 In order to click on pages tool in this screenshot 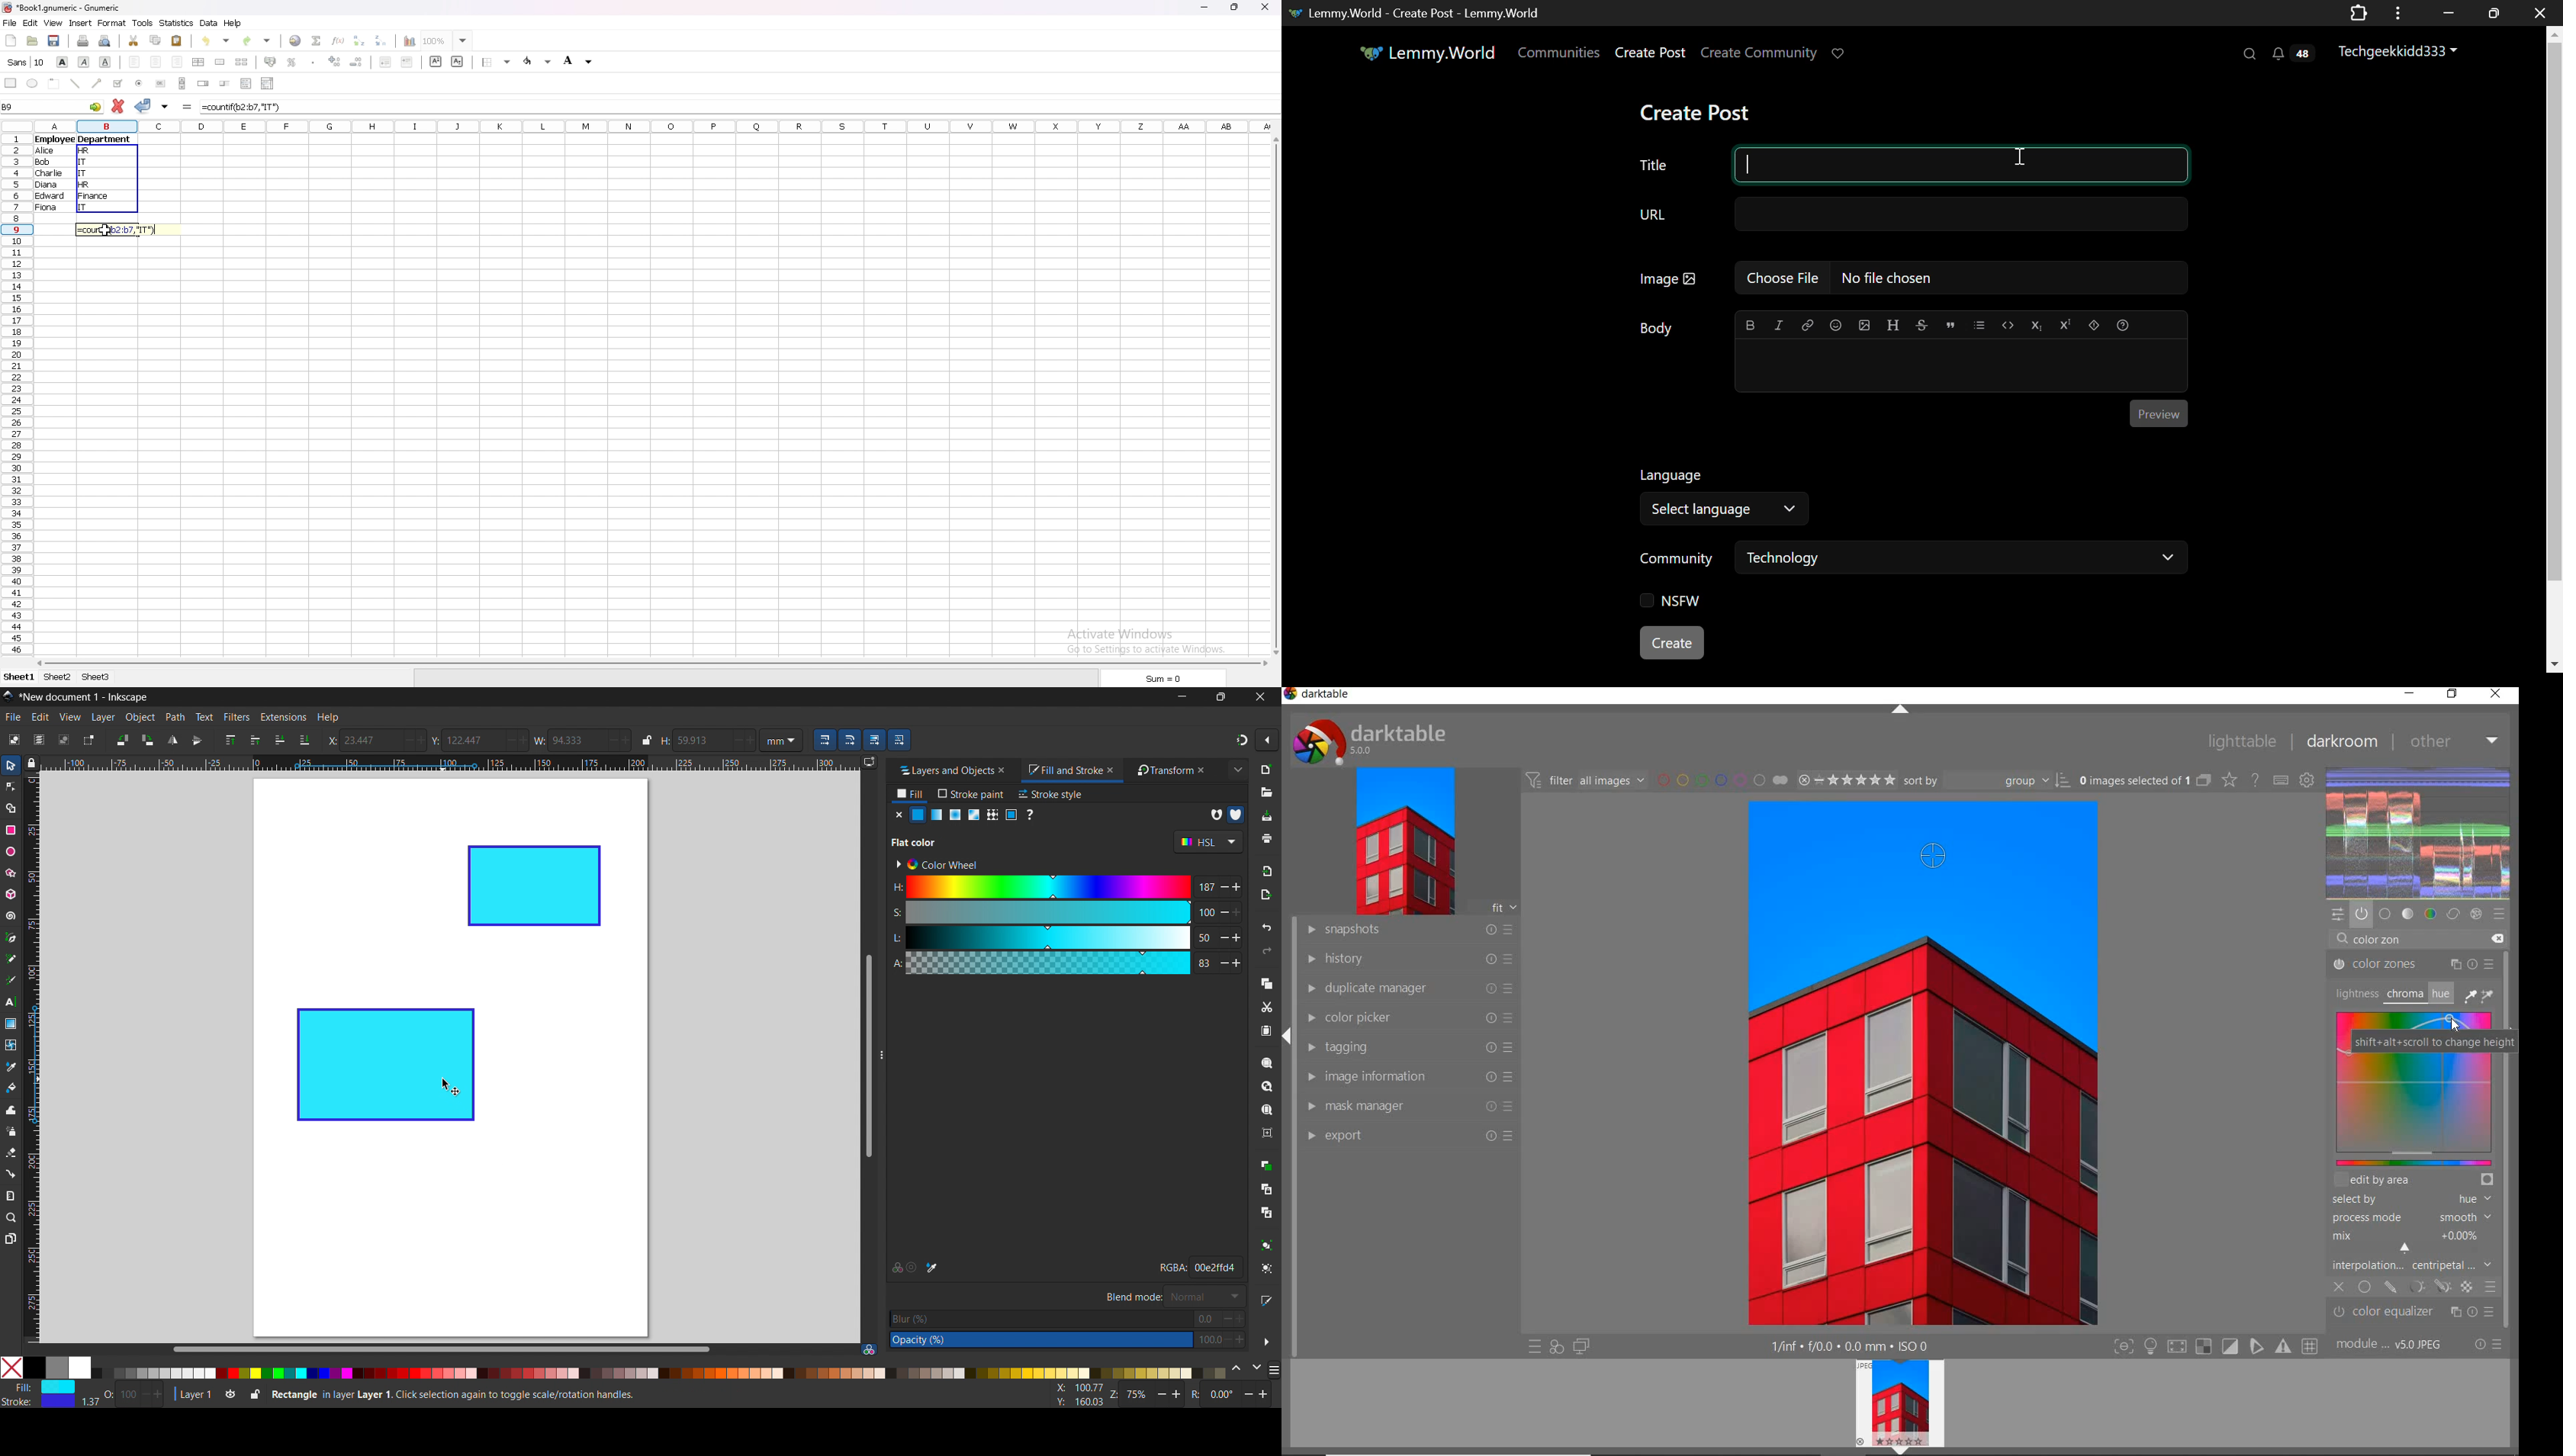, I will do `click(11, 1238)`.